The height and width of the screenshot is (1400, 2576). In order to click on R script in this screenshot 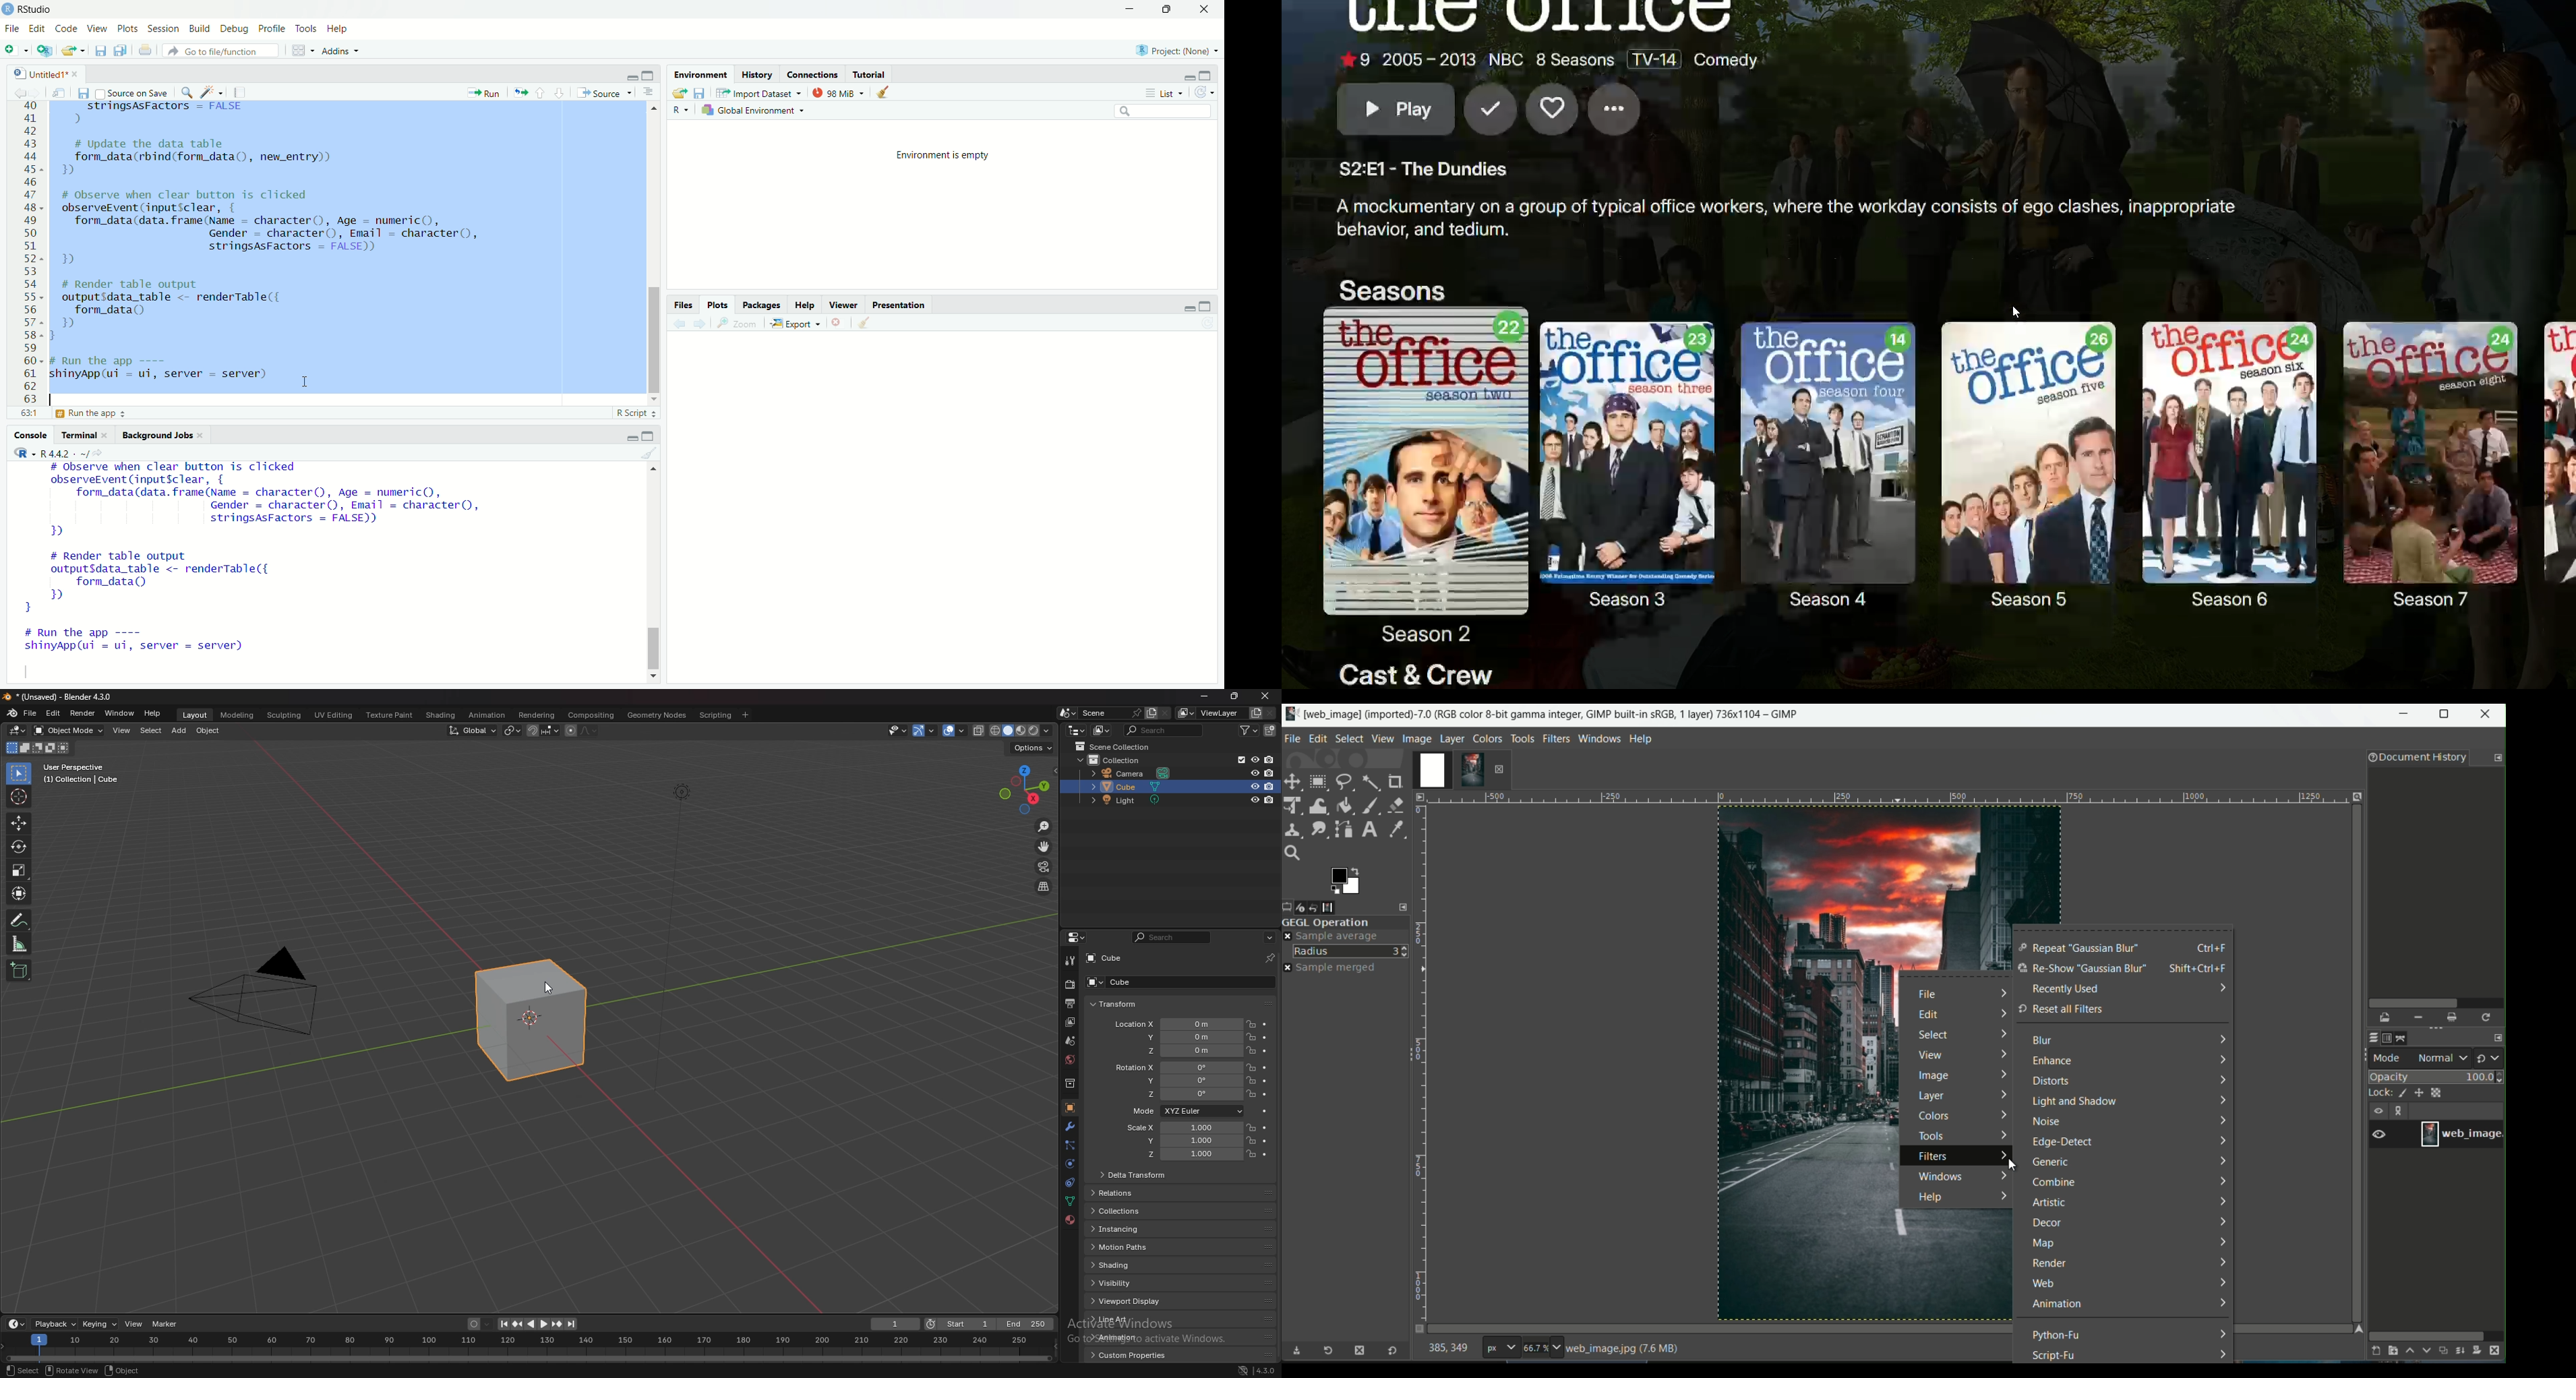, I will do `click(637, 415)`.